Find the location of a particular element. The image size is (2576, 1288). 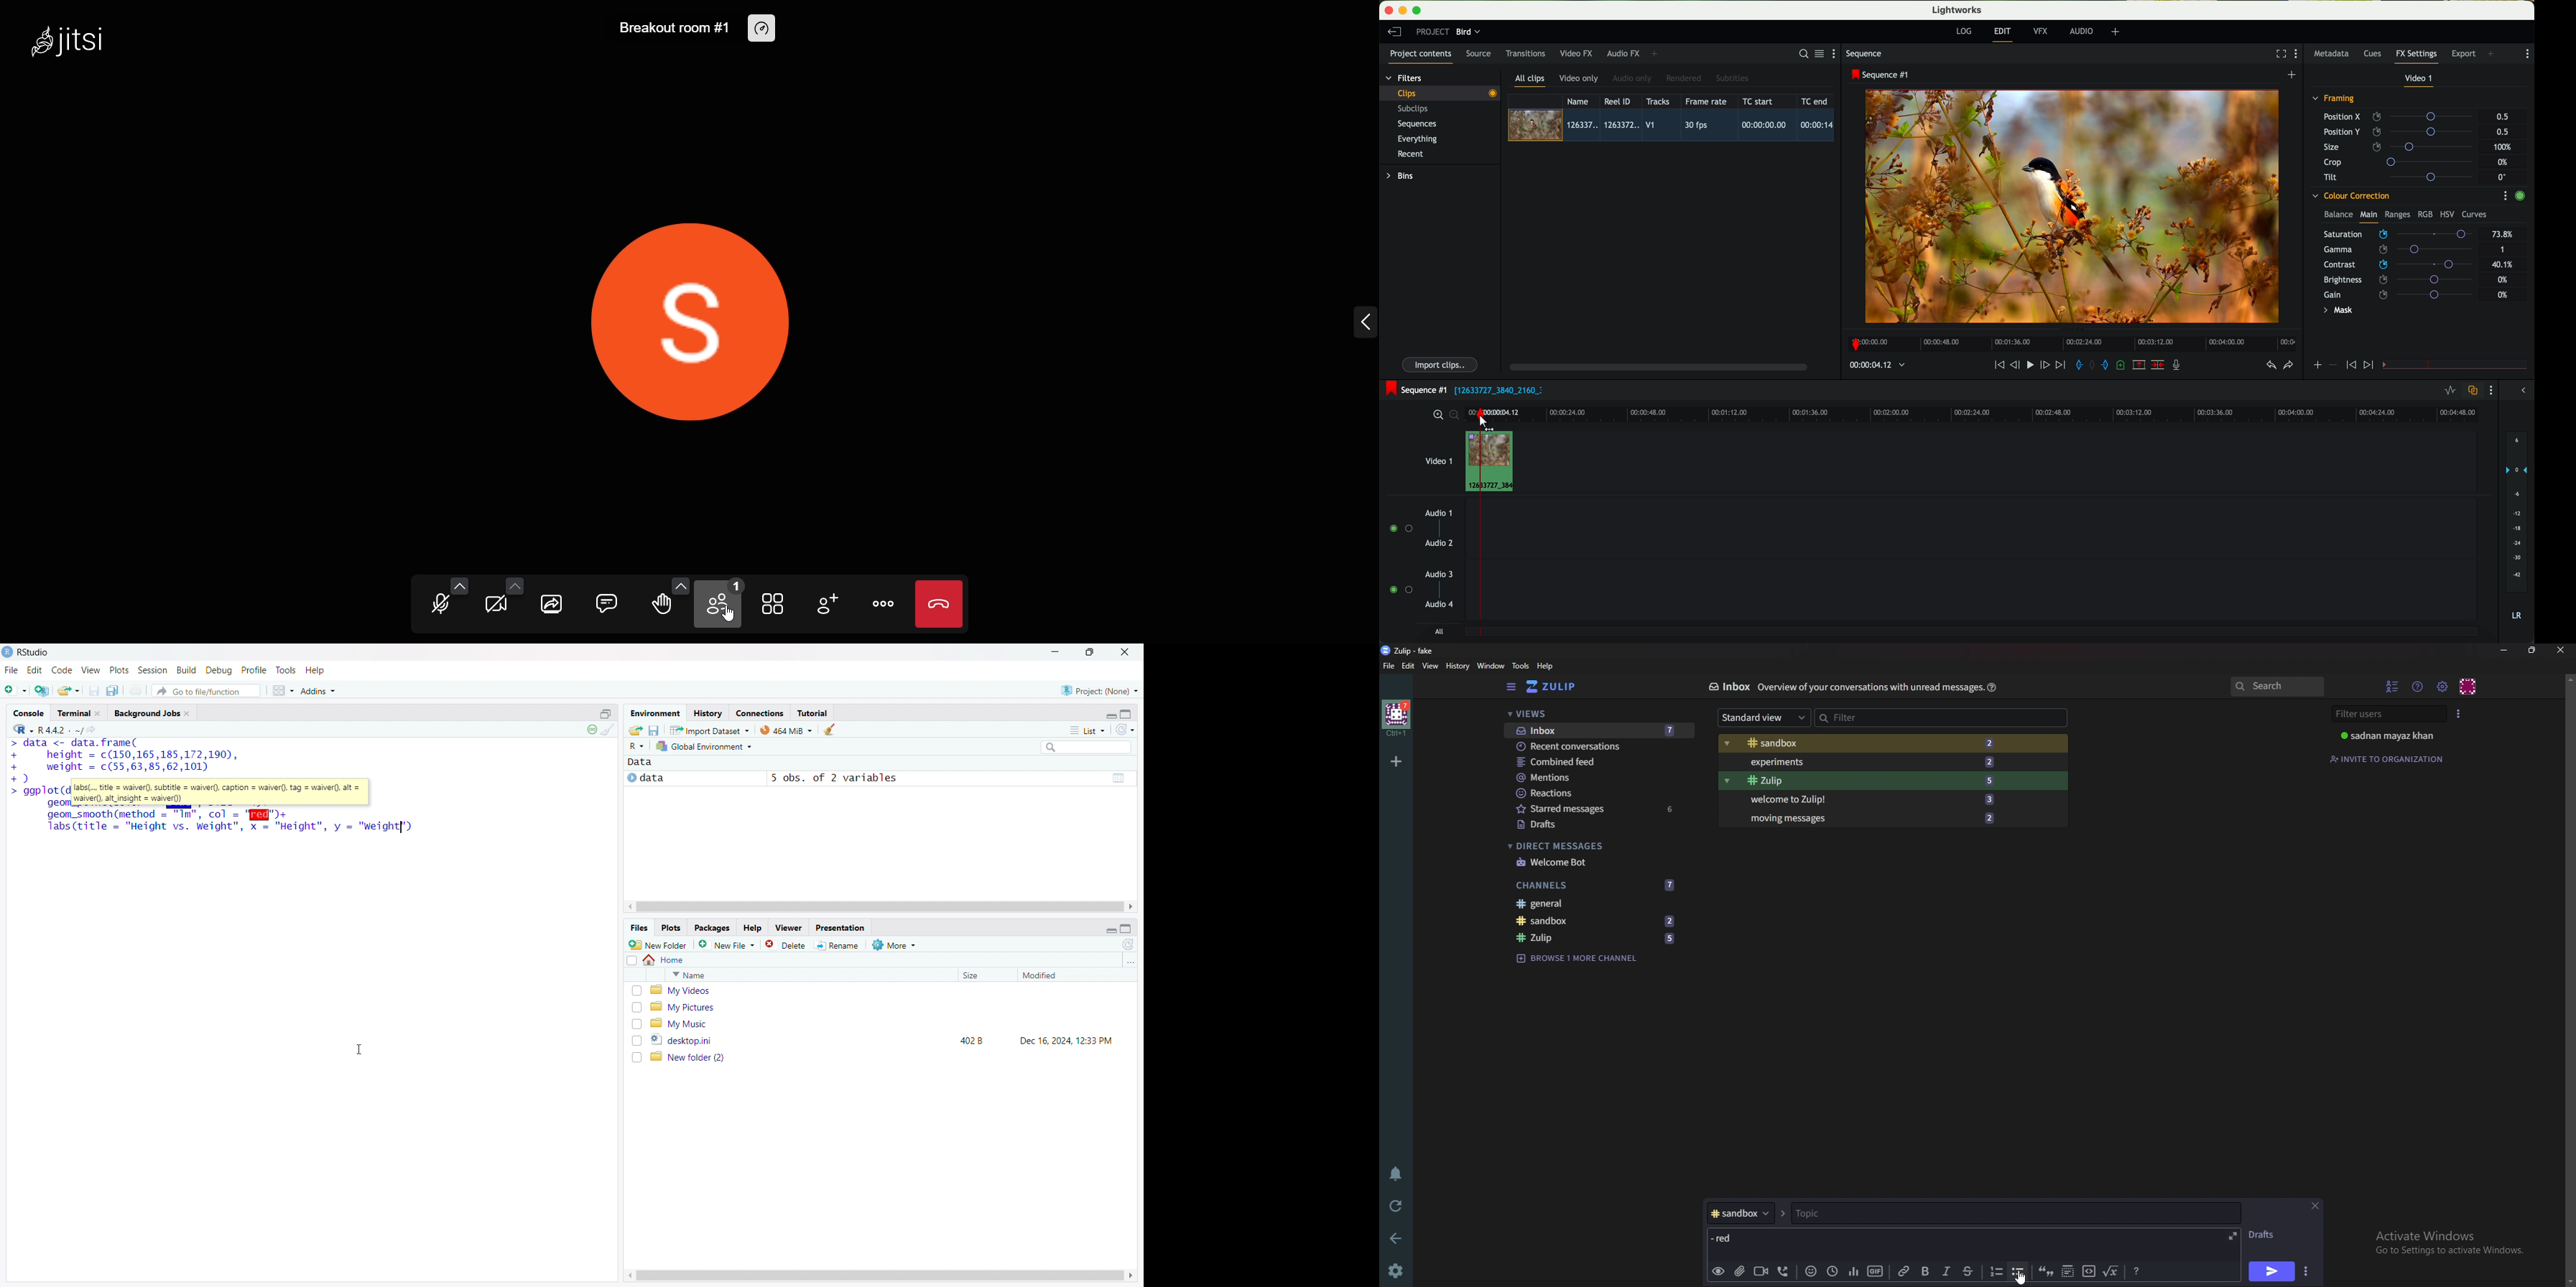

import dataset is located at coordinates (710, 729).